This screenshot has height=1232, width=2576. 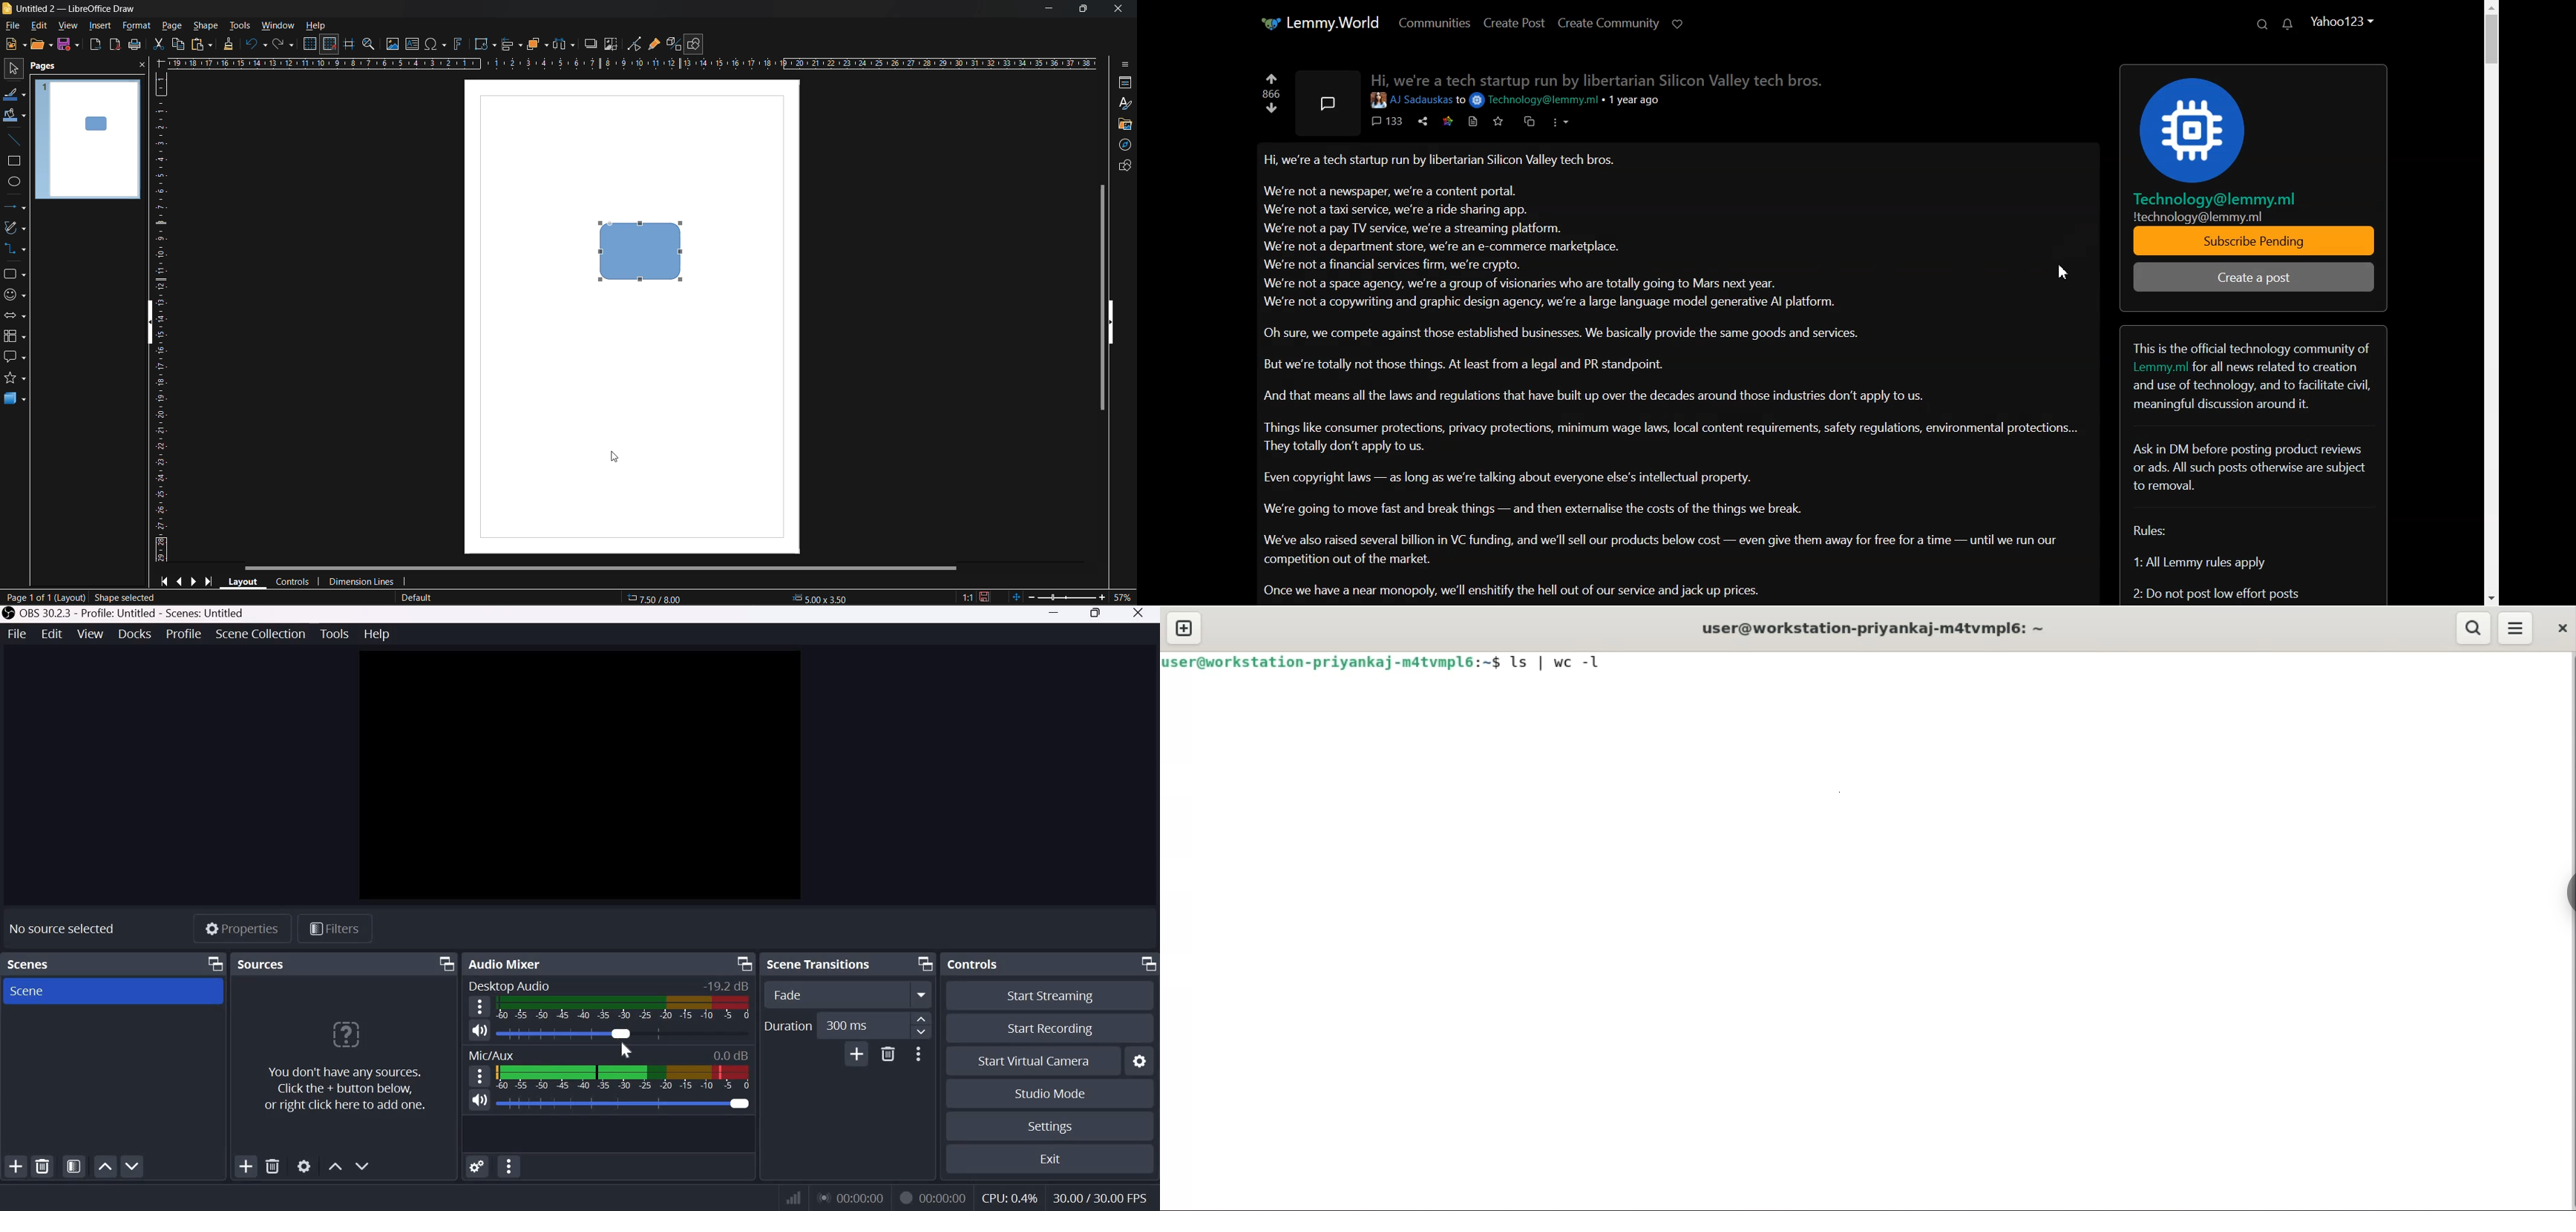 I want to click on block arrows, so click(x=14, y=316).